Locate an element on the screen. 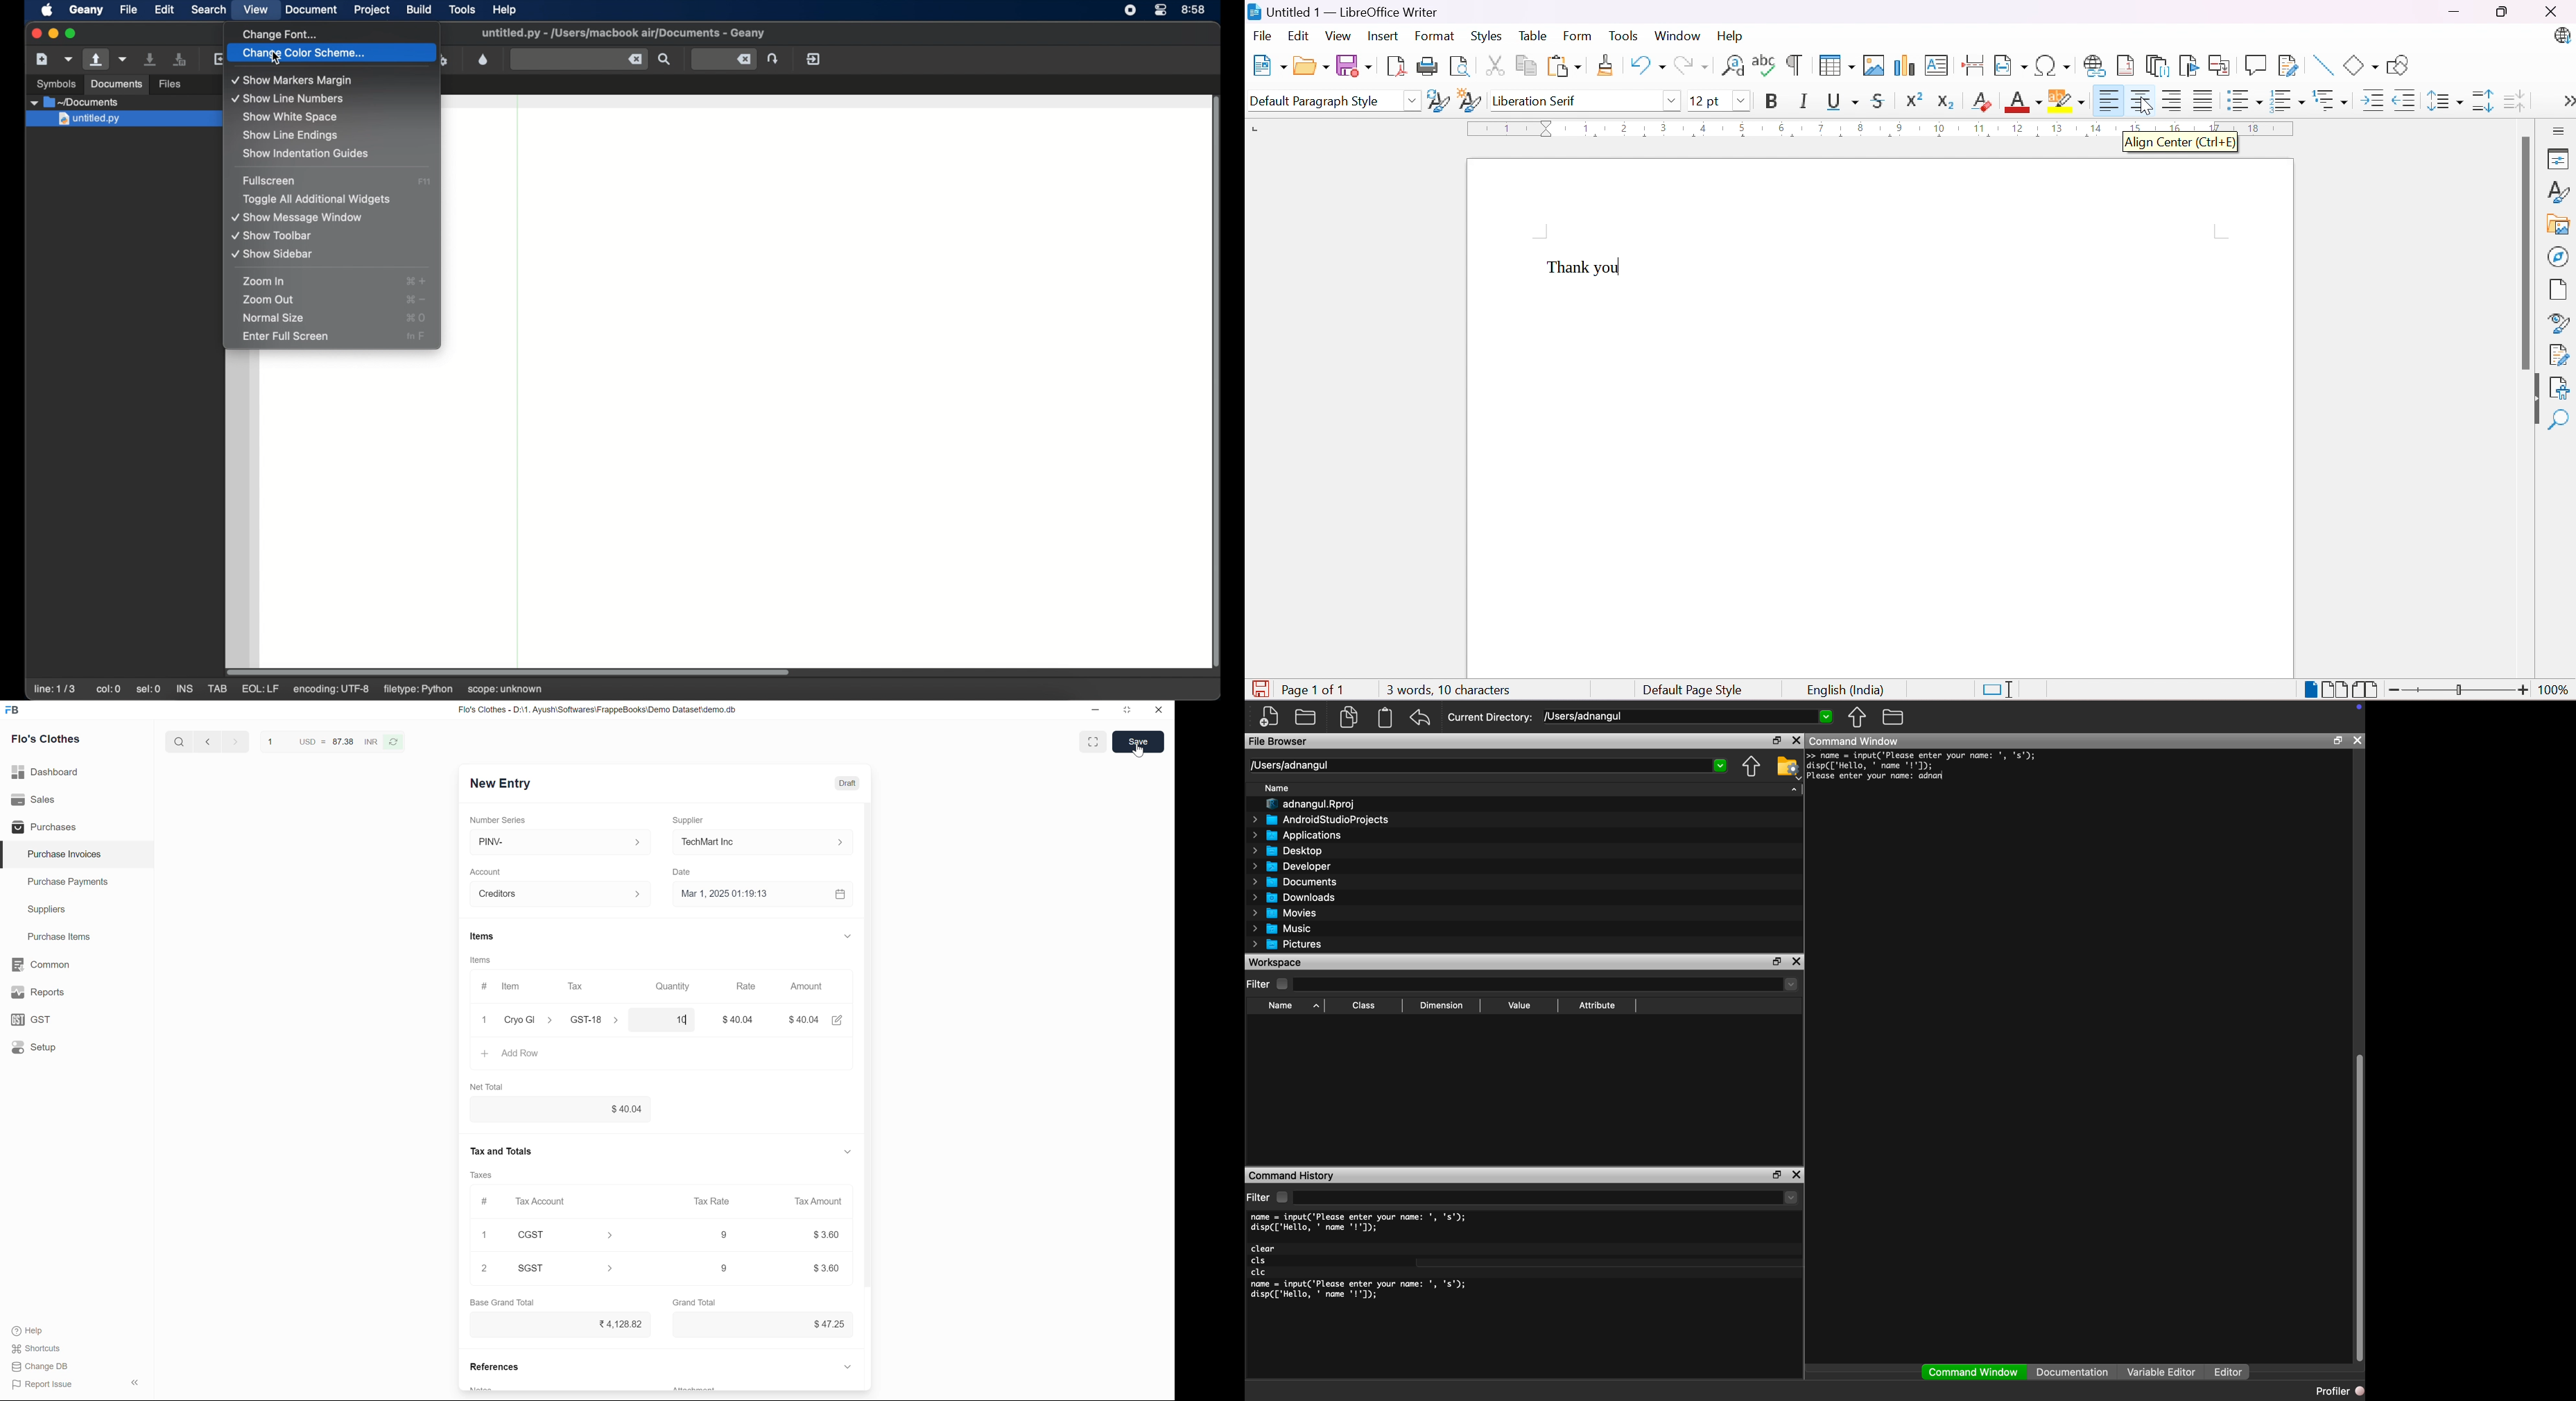 The height and width of the screenshot is (1428, 2576). file is located at coordinates (128, 10).